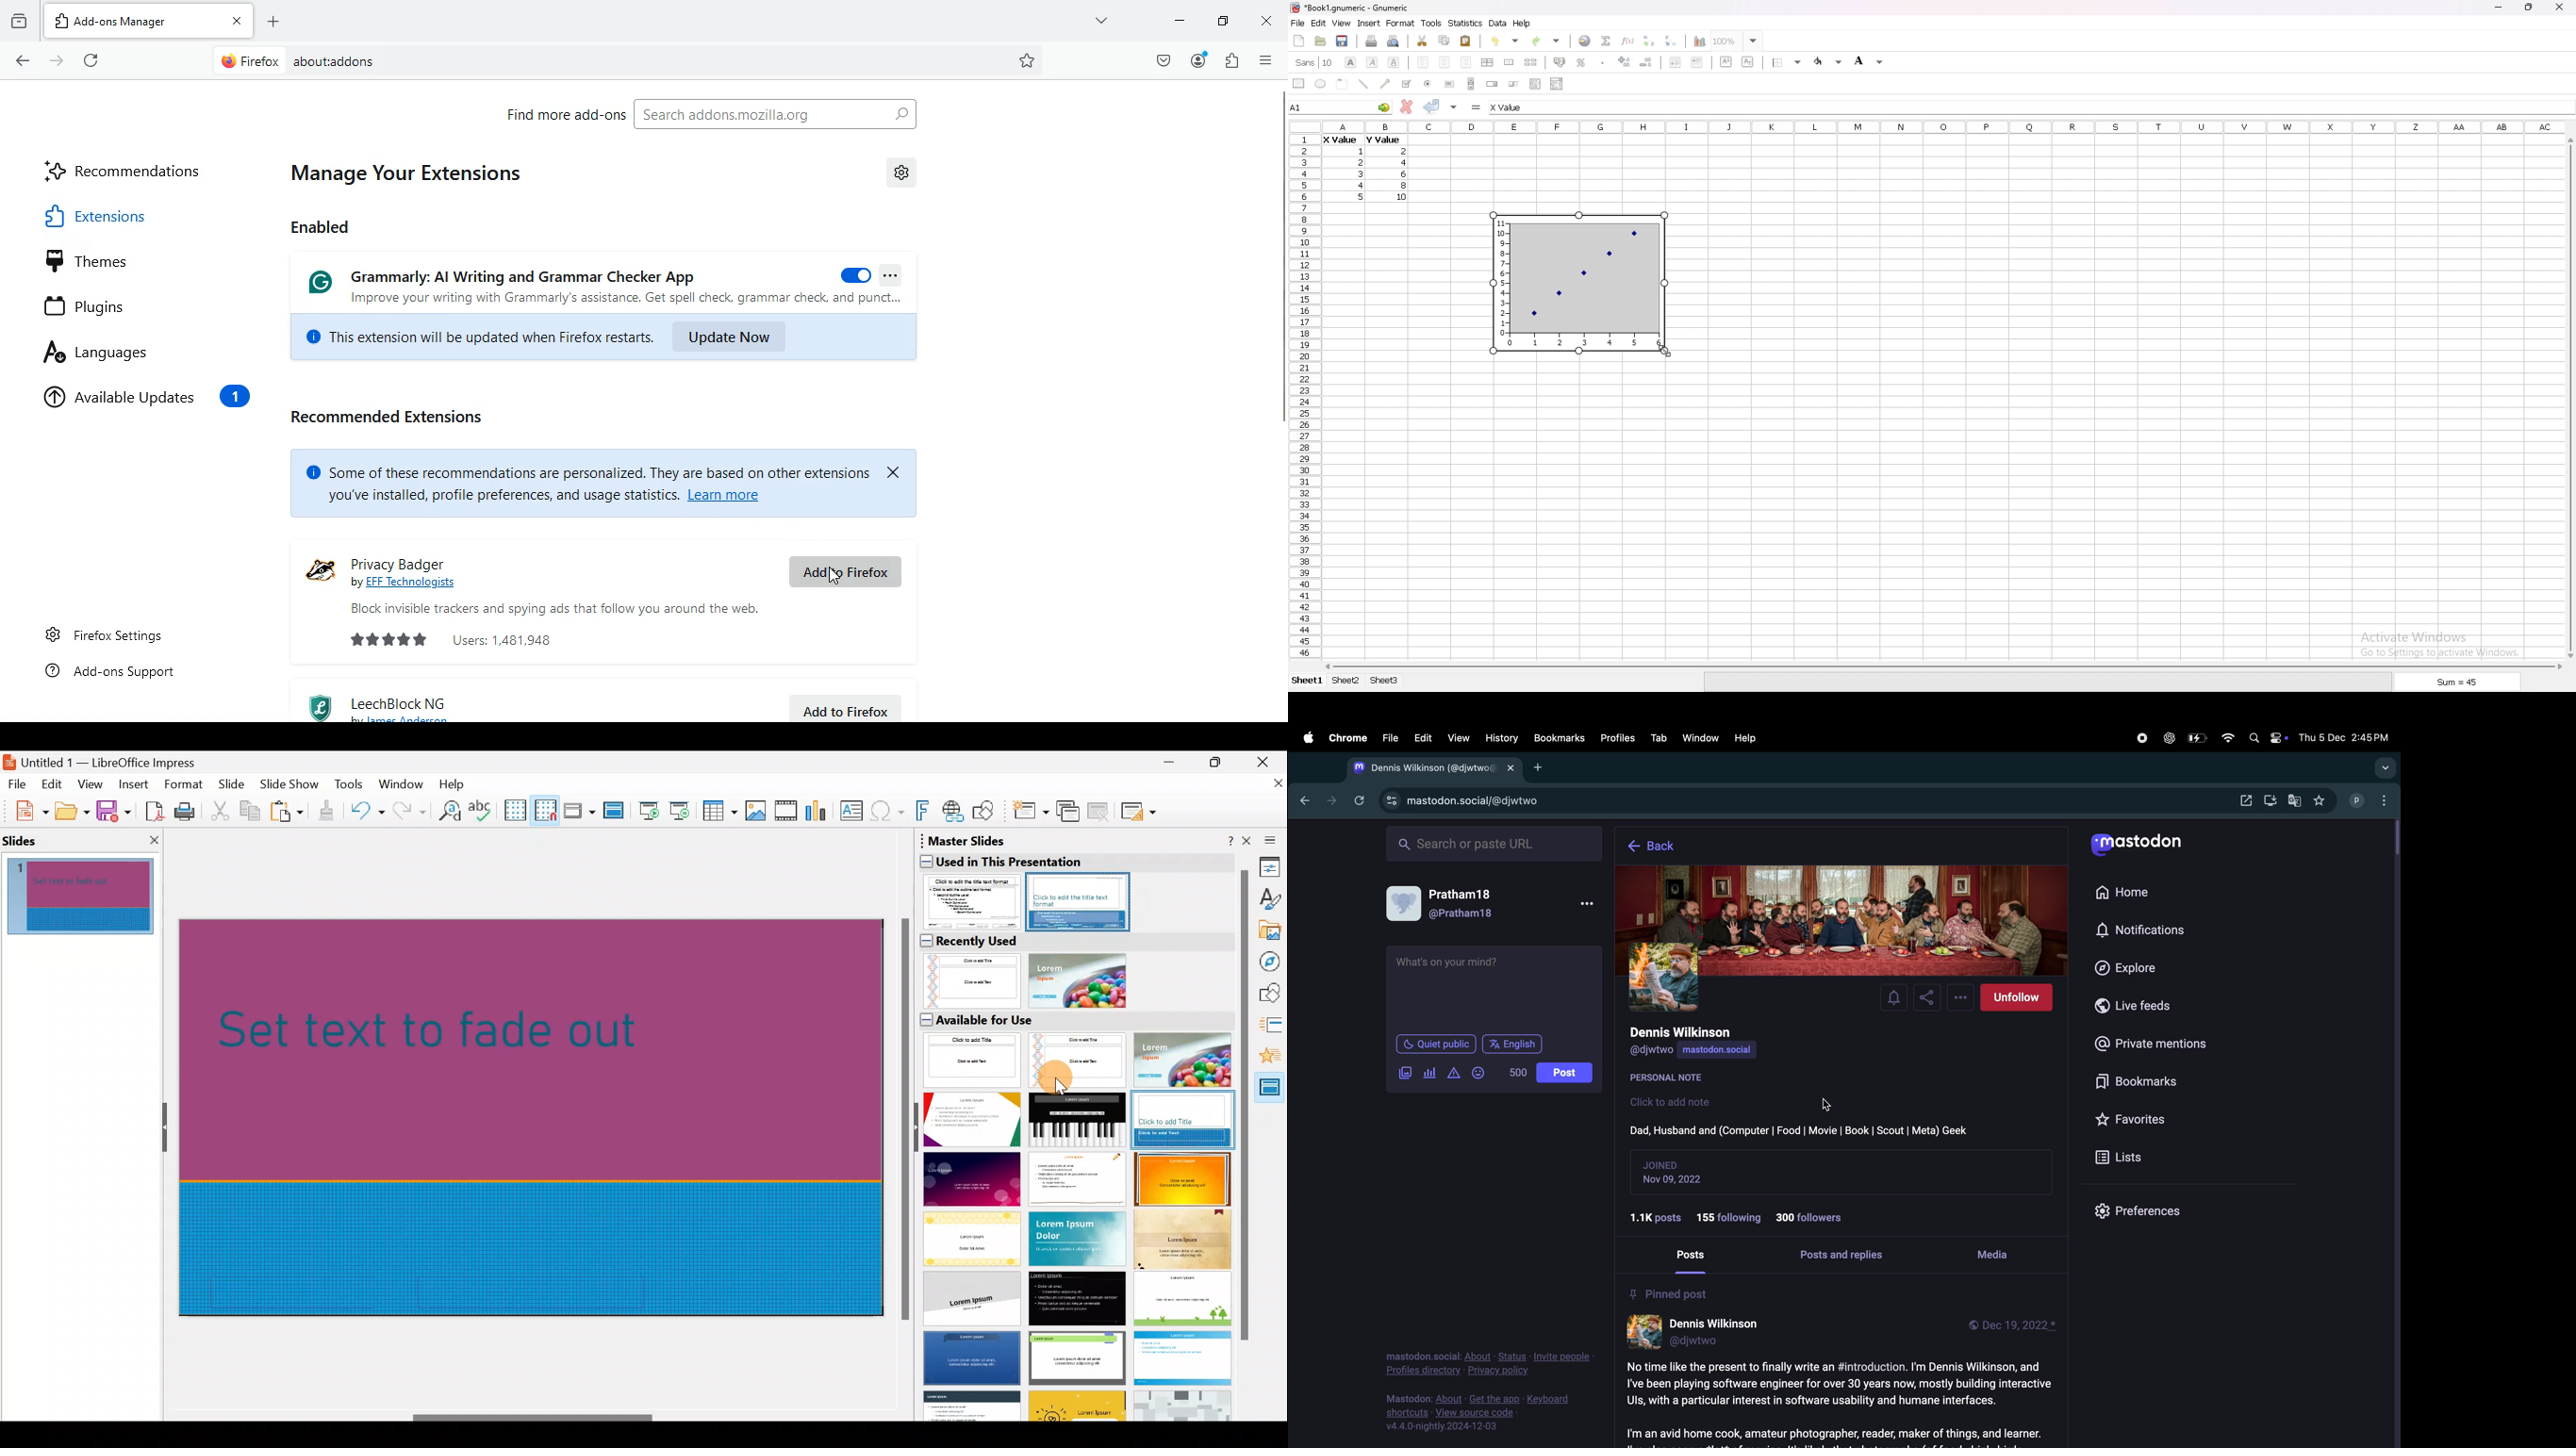 Image resolution: width=2576 pixels, height=1456 pixels. What do you see at coordinates (2559, 7) in the screenshot?
I see `close` at bounding box center [2559, 7].